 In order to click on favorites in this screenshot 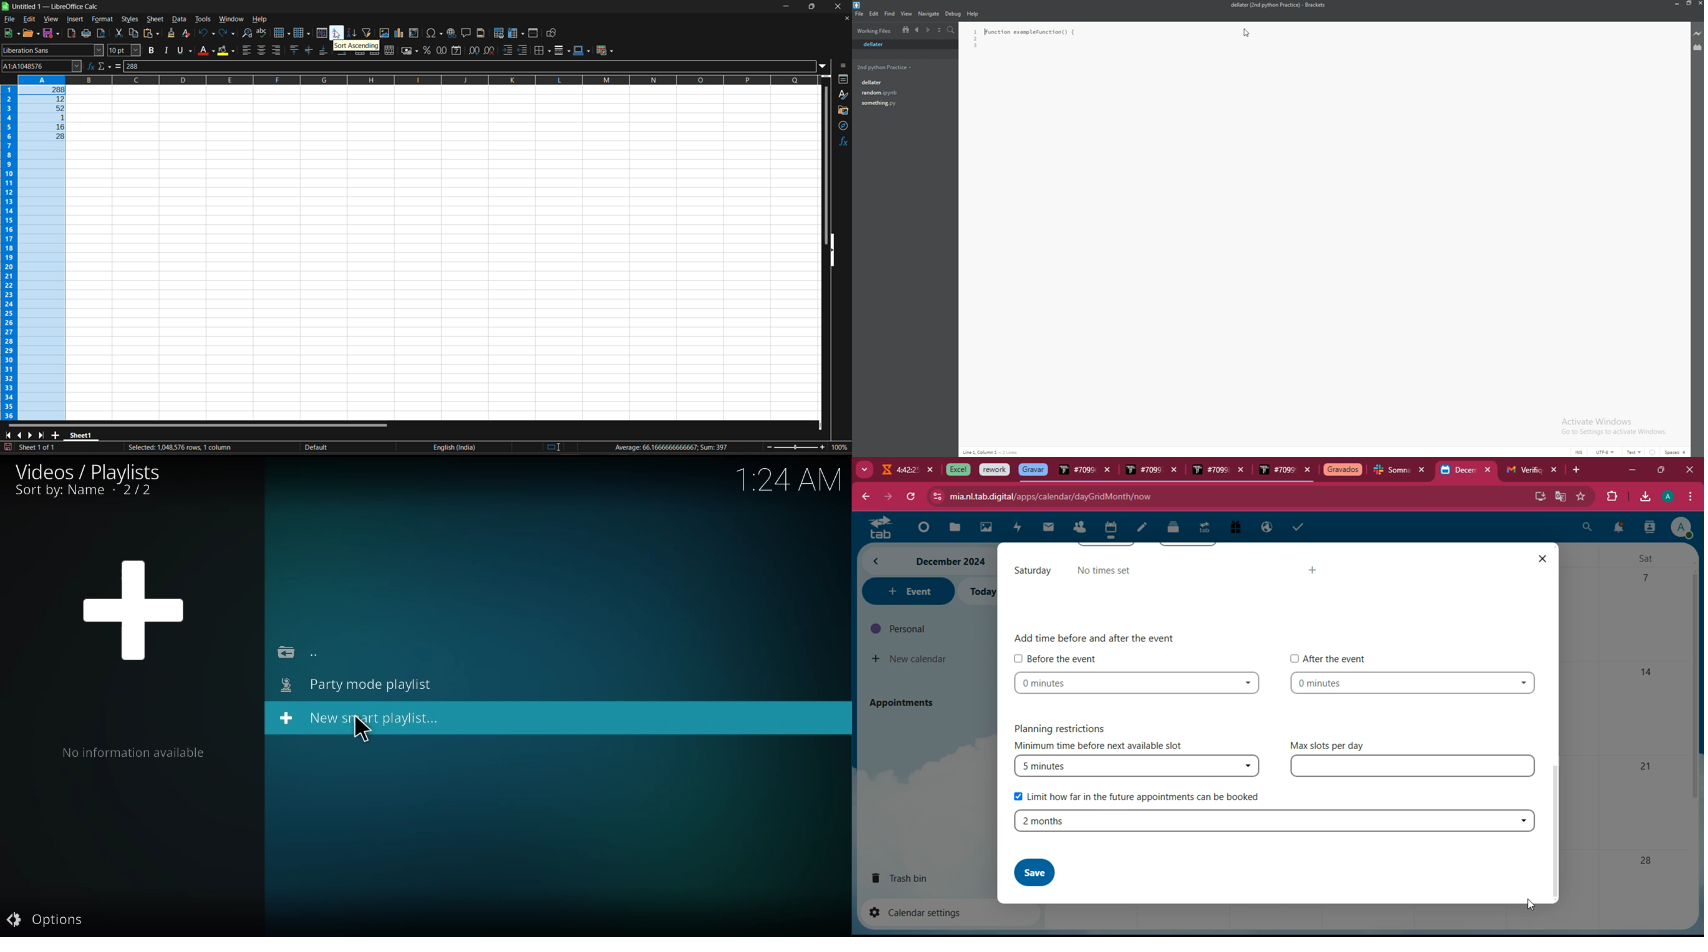, I will do `click(1582, 496)`.